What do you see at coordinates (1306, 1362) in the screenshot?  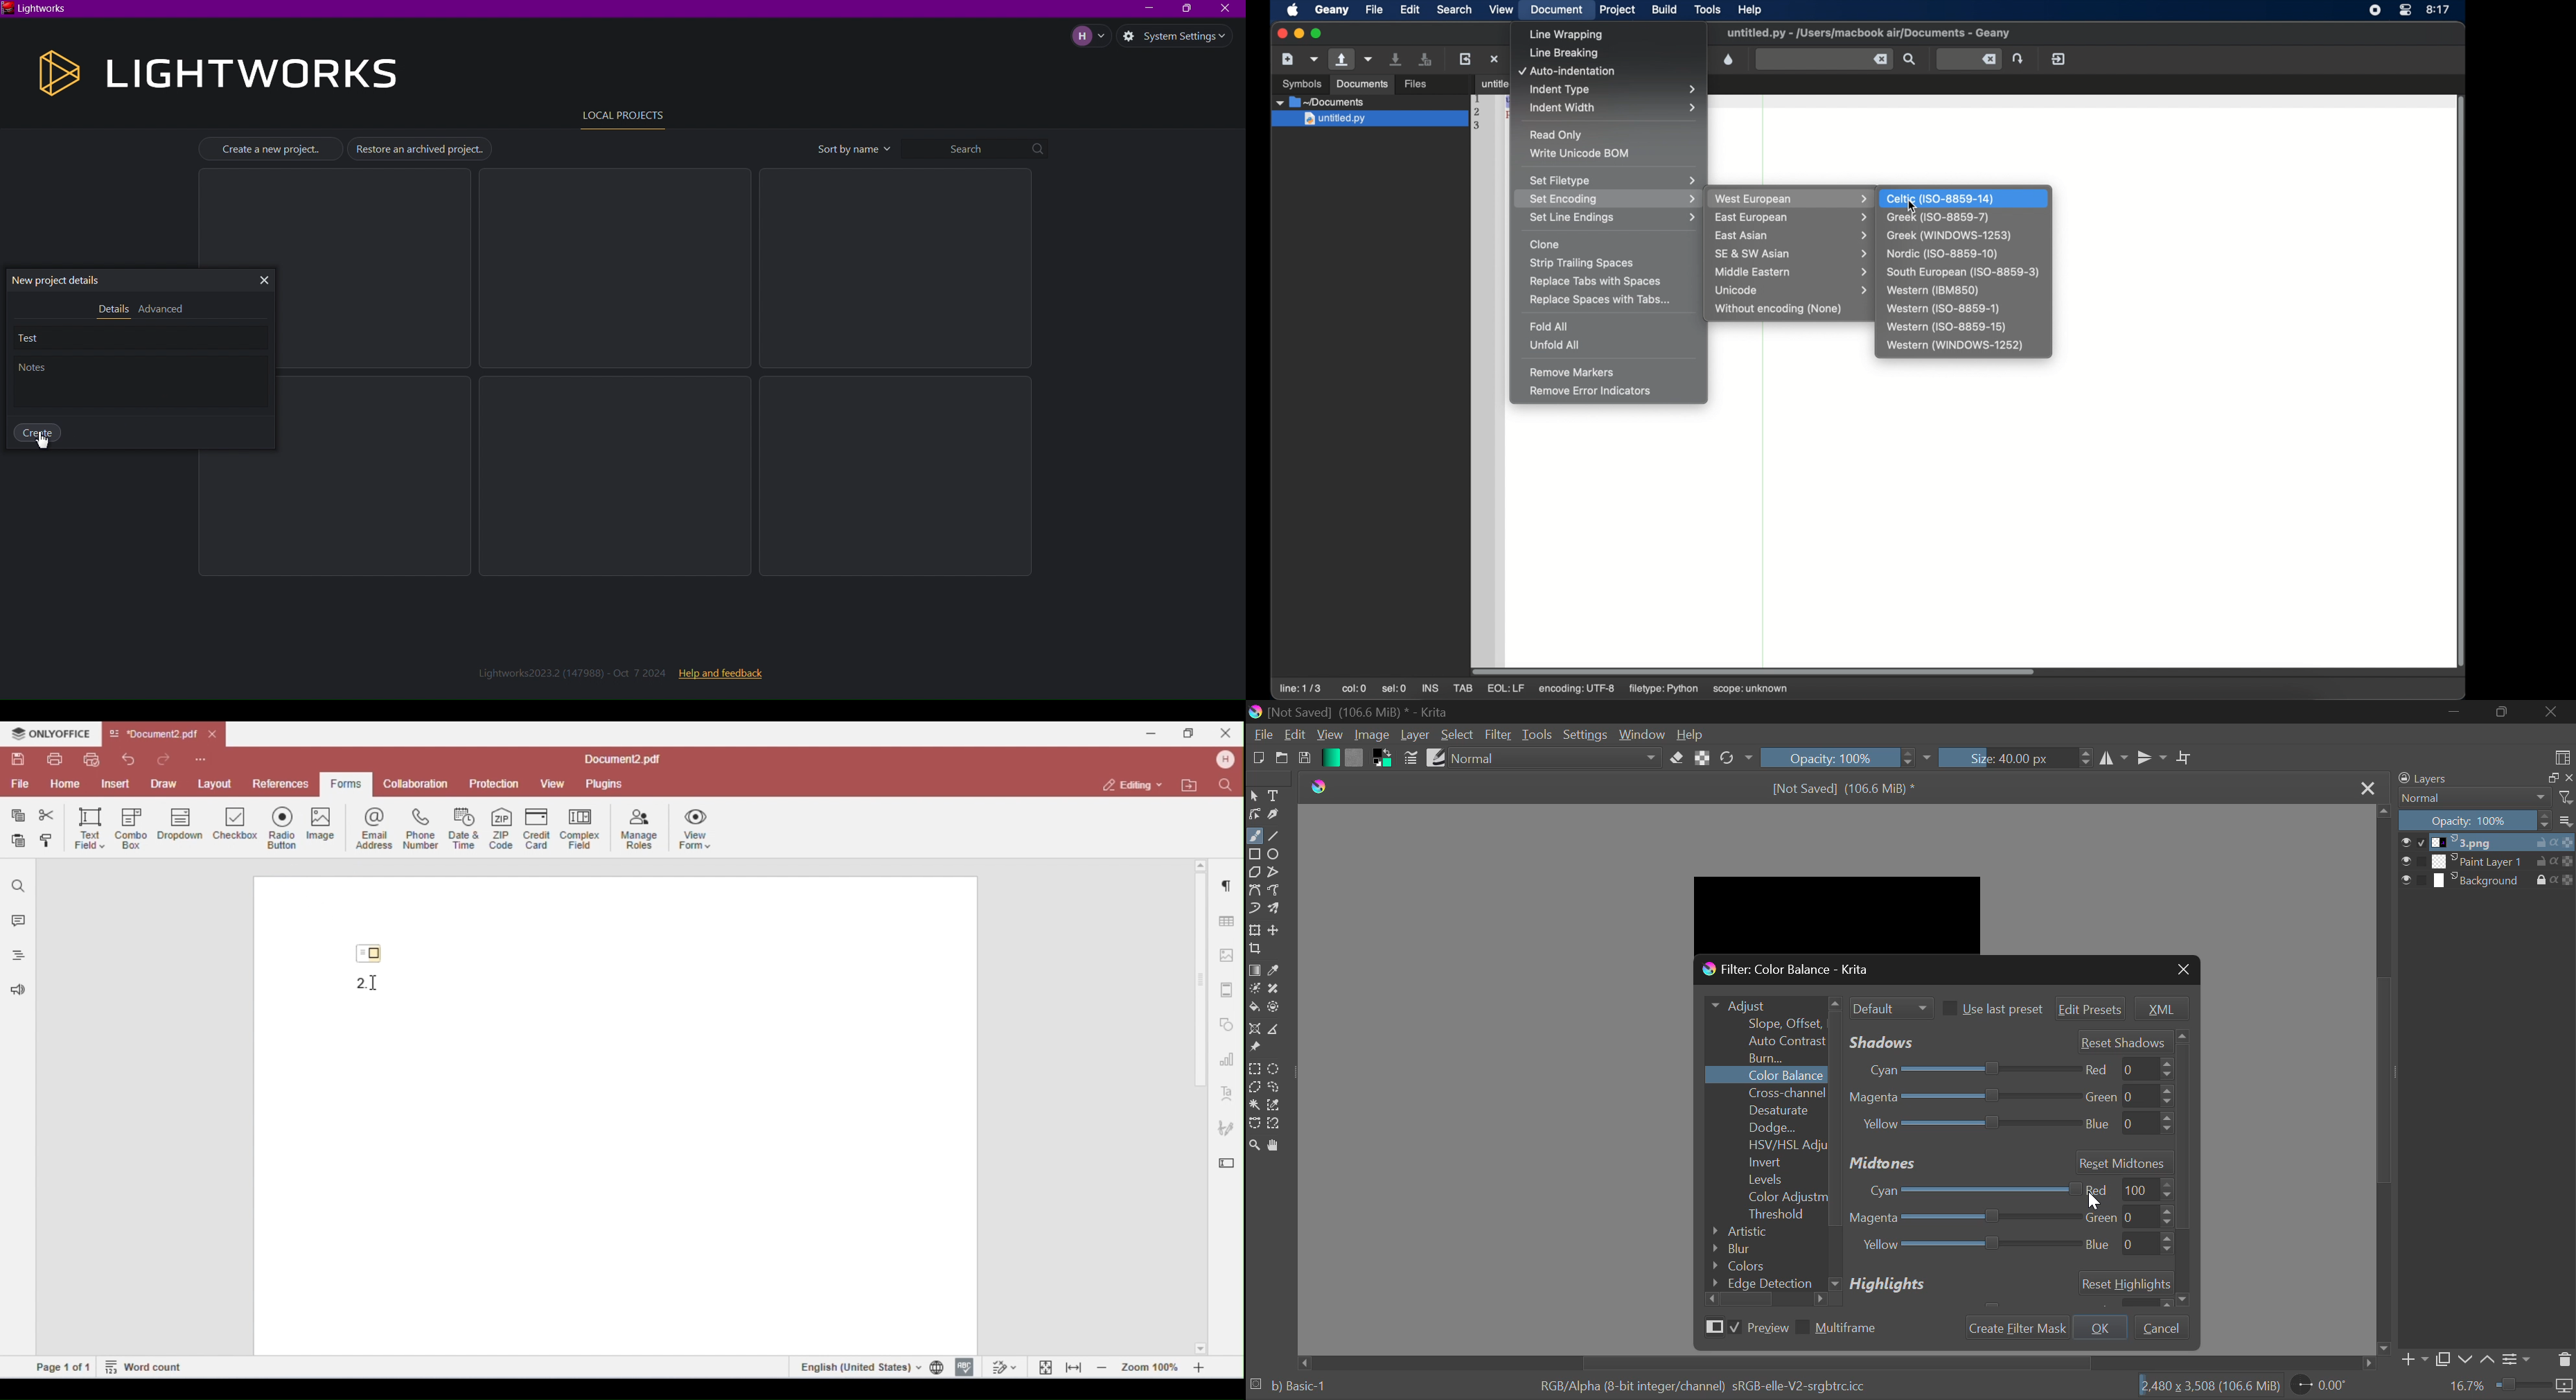 I see `move left` at bounding box center [1306, 1362].